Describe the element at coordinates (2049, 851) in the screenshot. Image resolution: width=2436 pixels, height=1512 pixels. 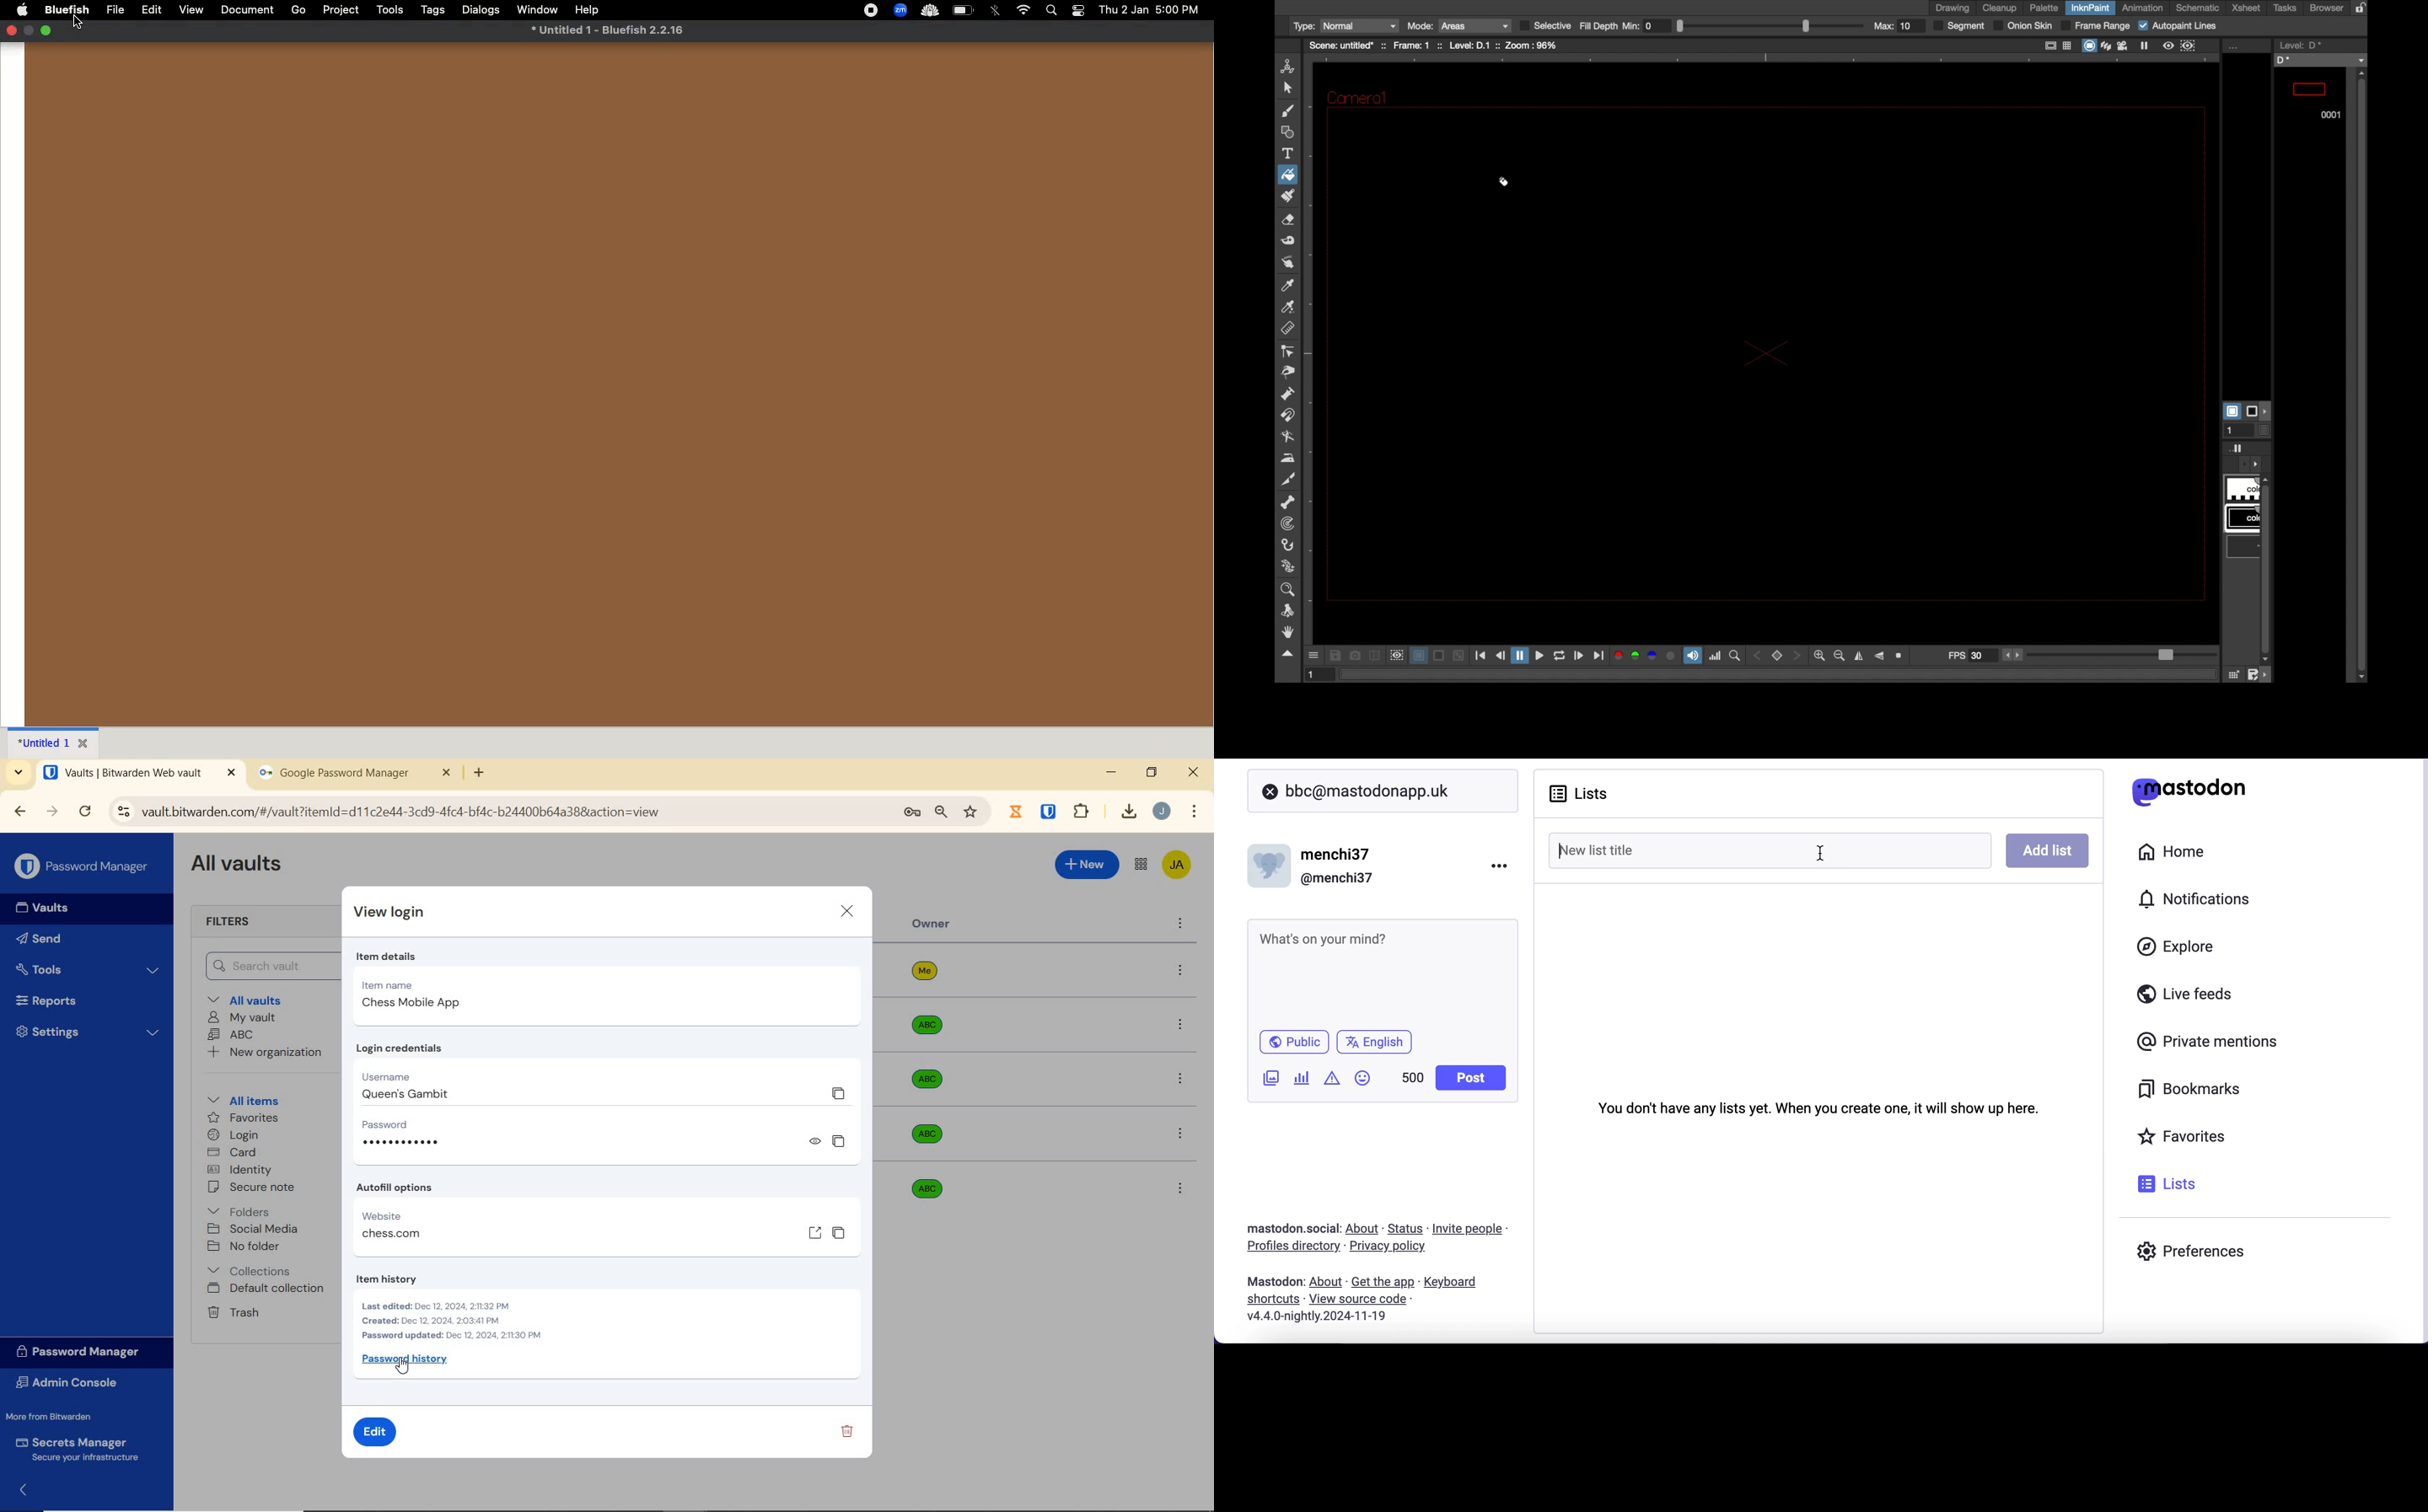
I see `add title` at that location.